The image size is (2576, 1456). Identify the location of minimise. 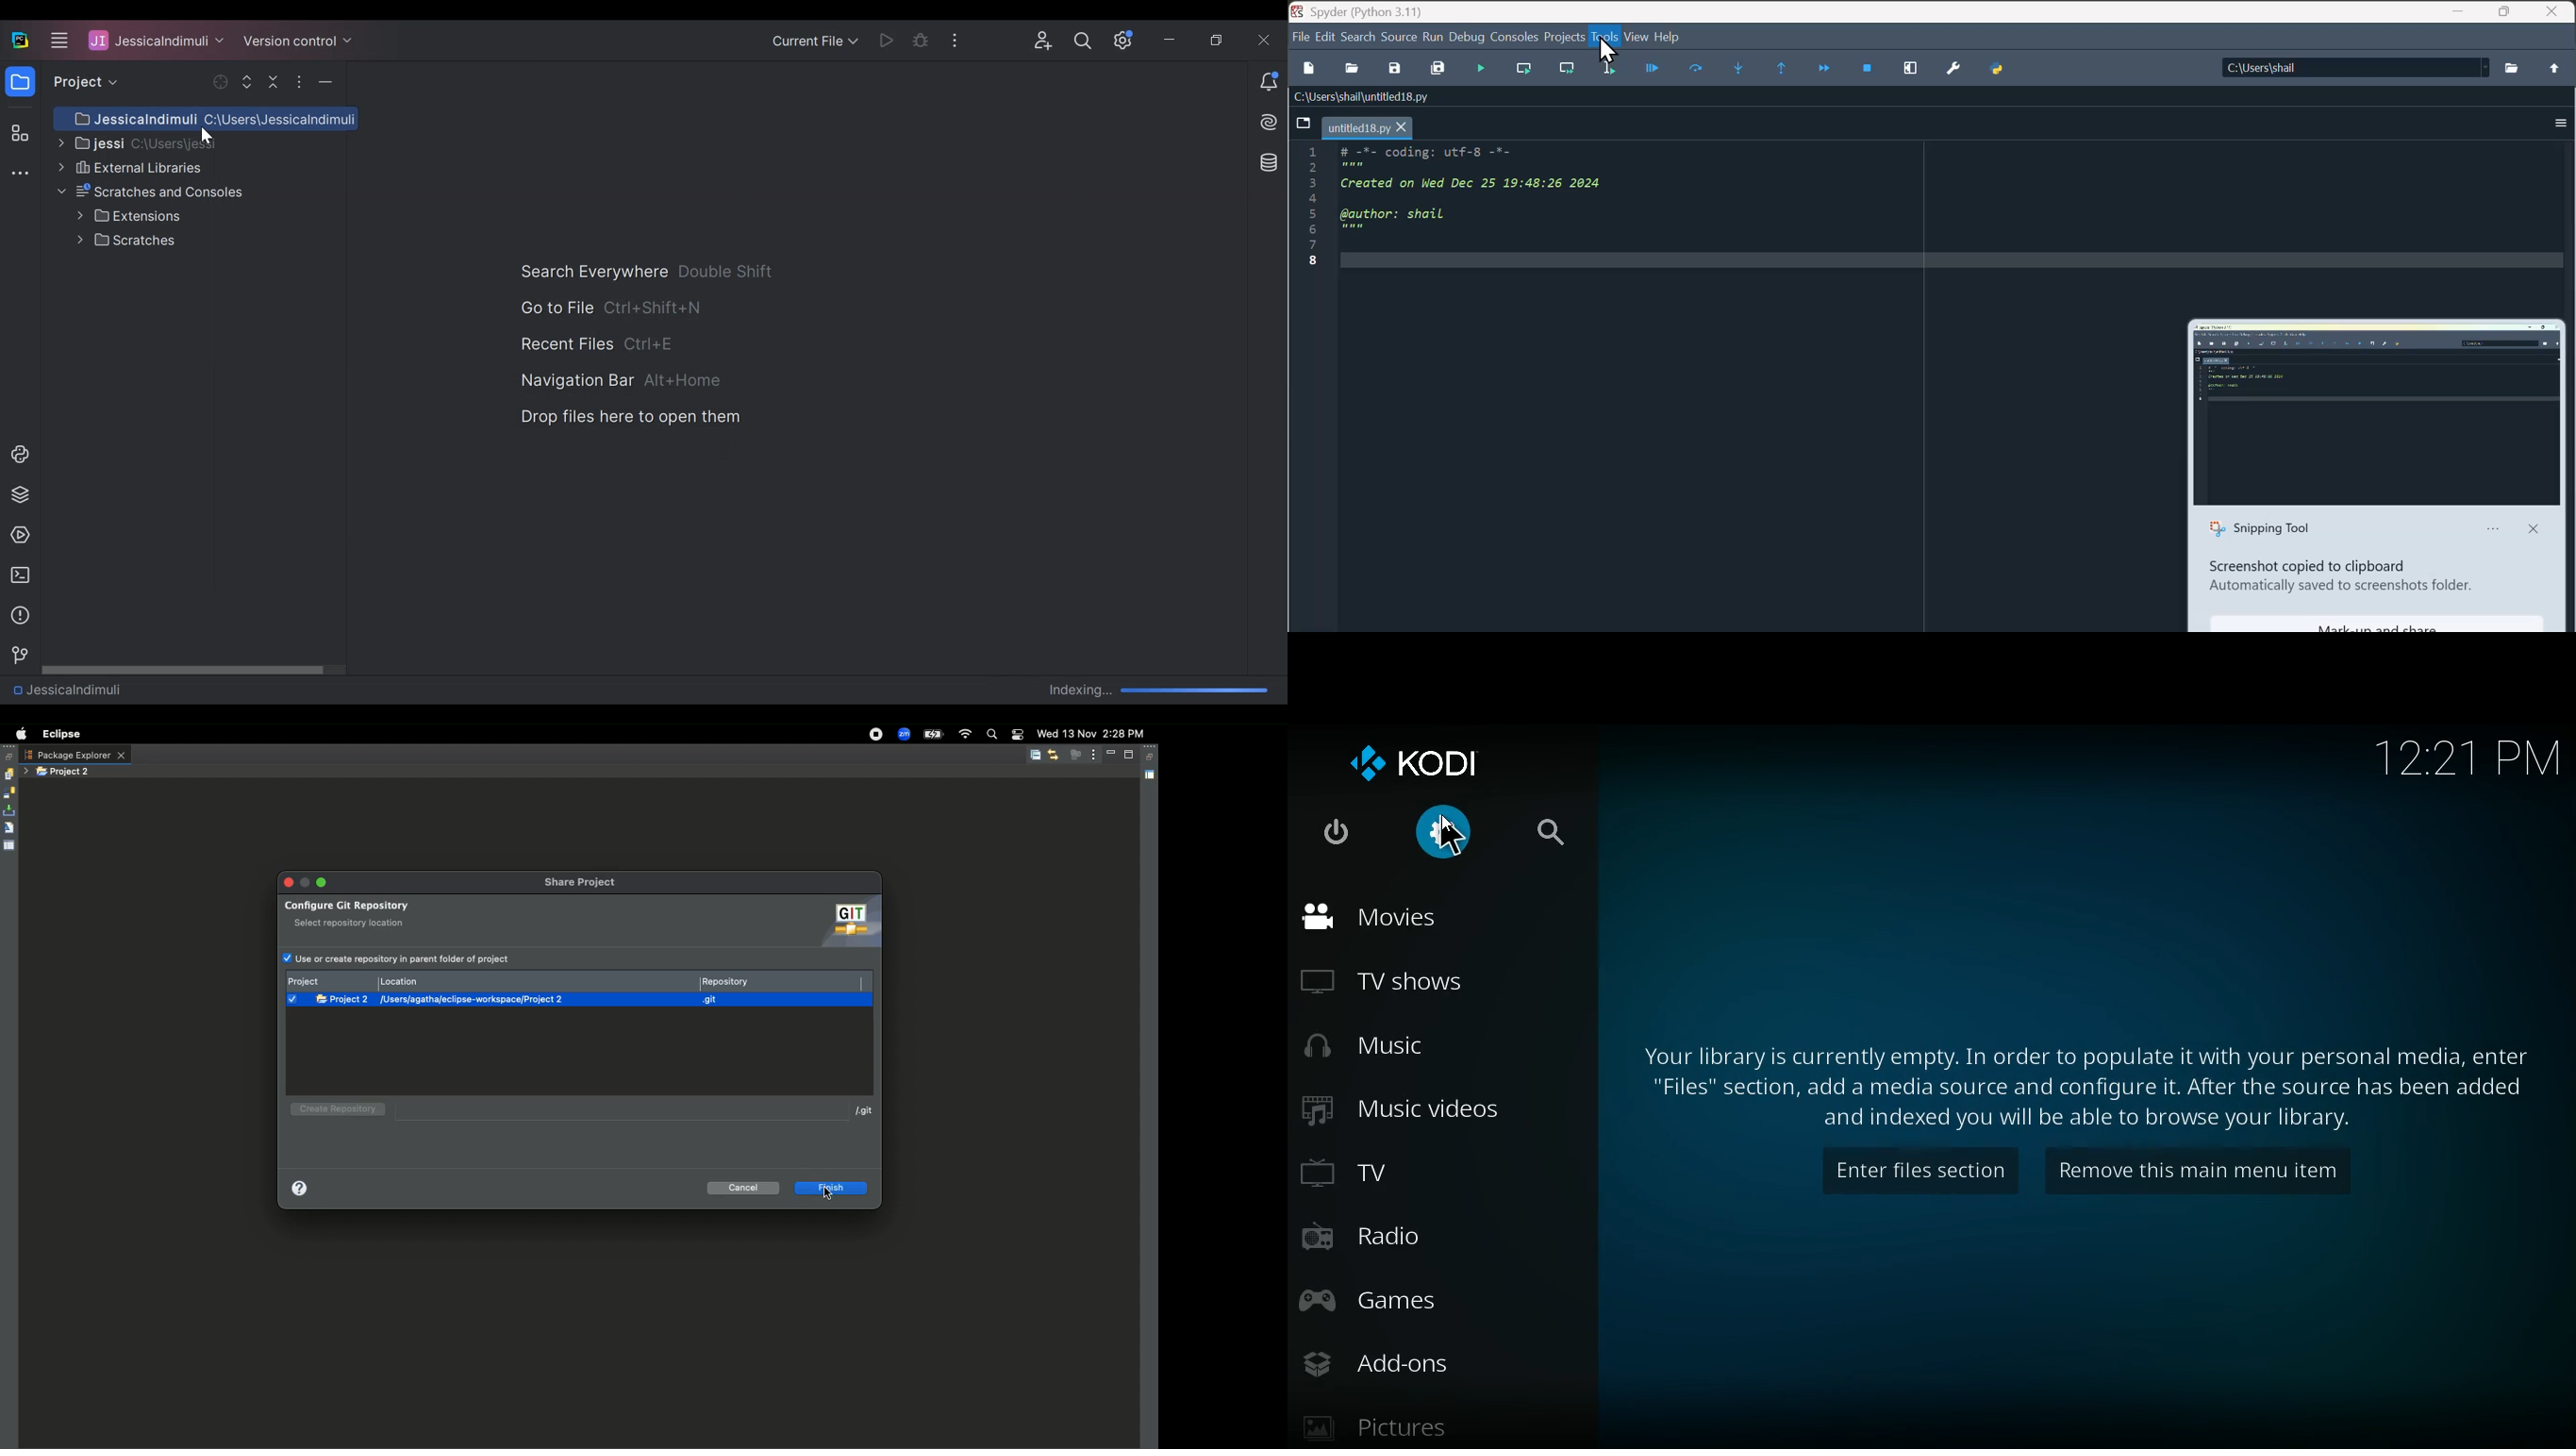
(2459, 13).